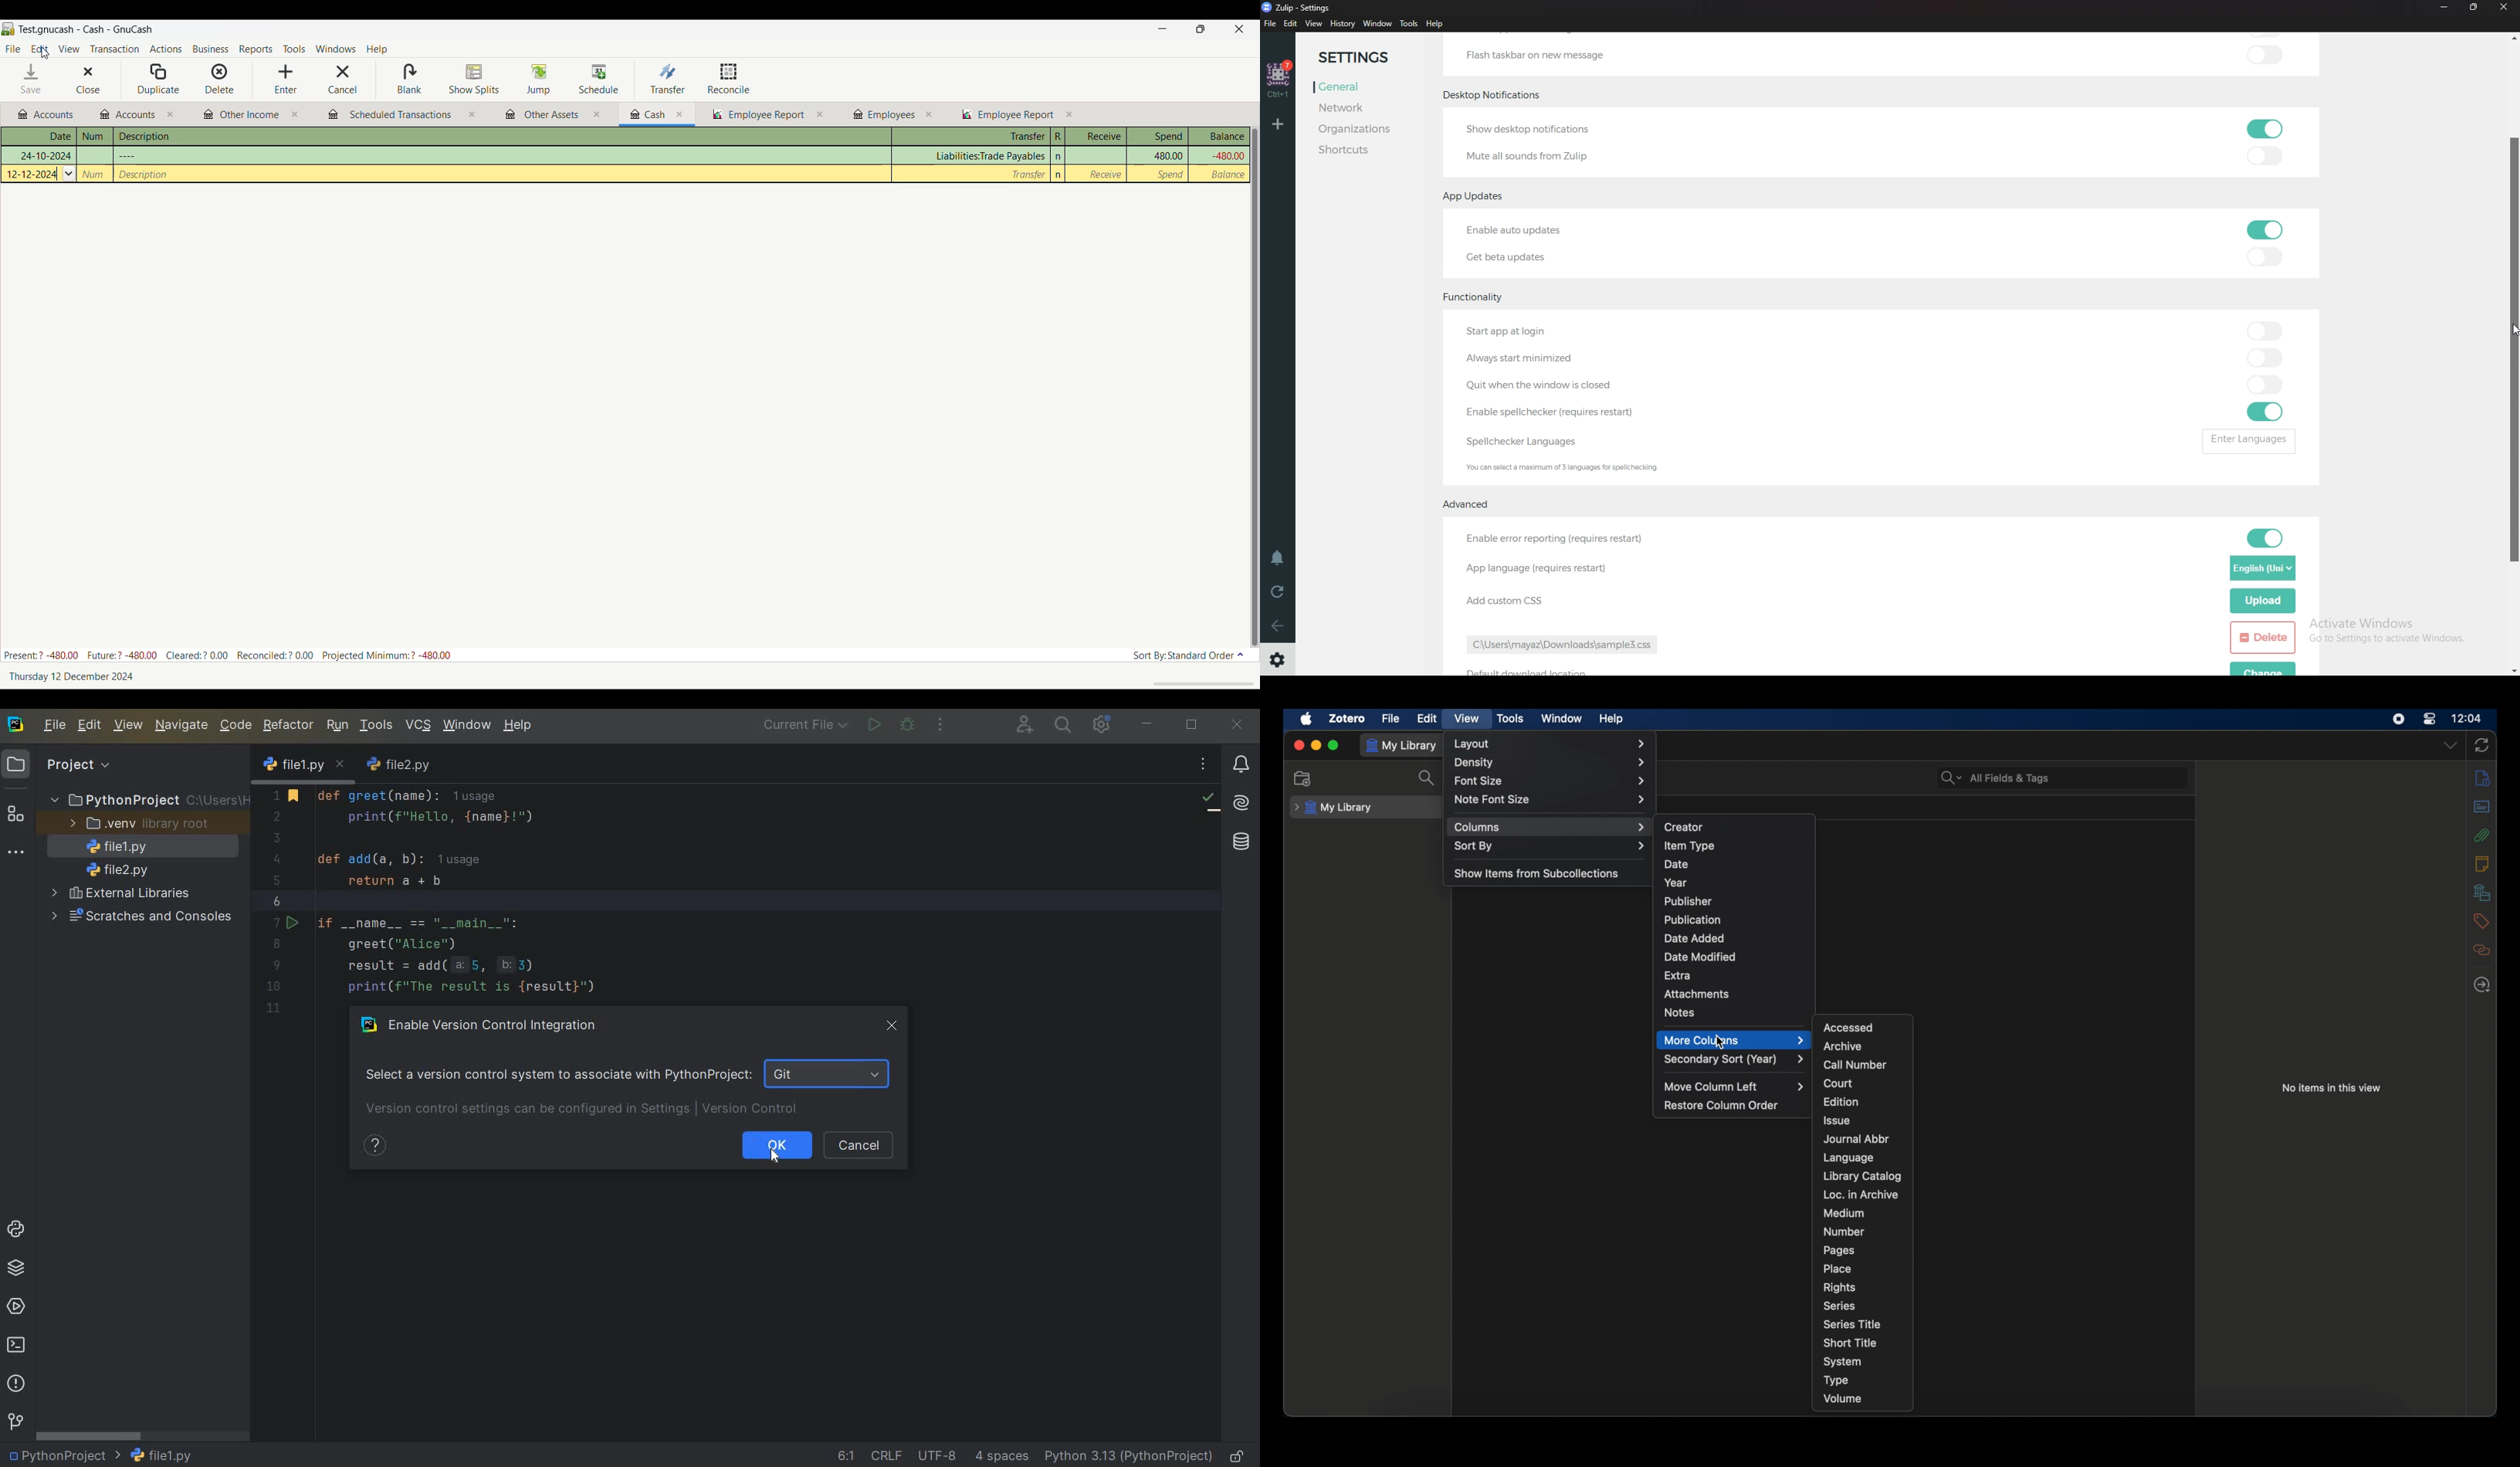  I want to click on loc. in archive, so click(1861, 1194).